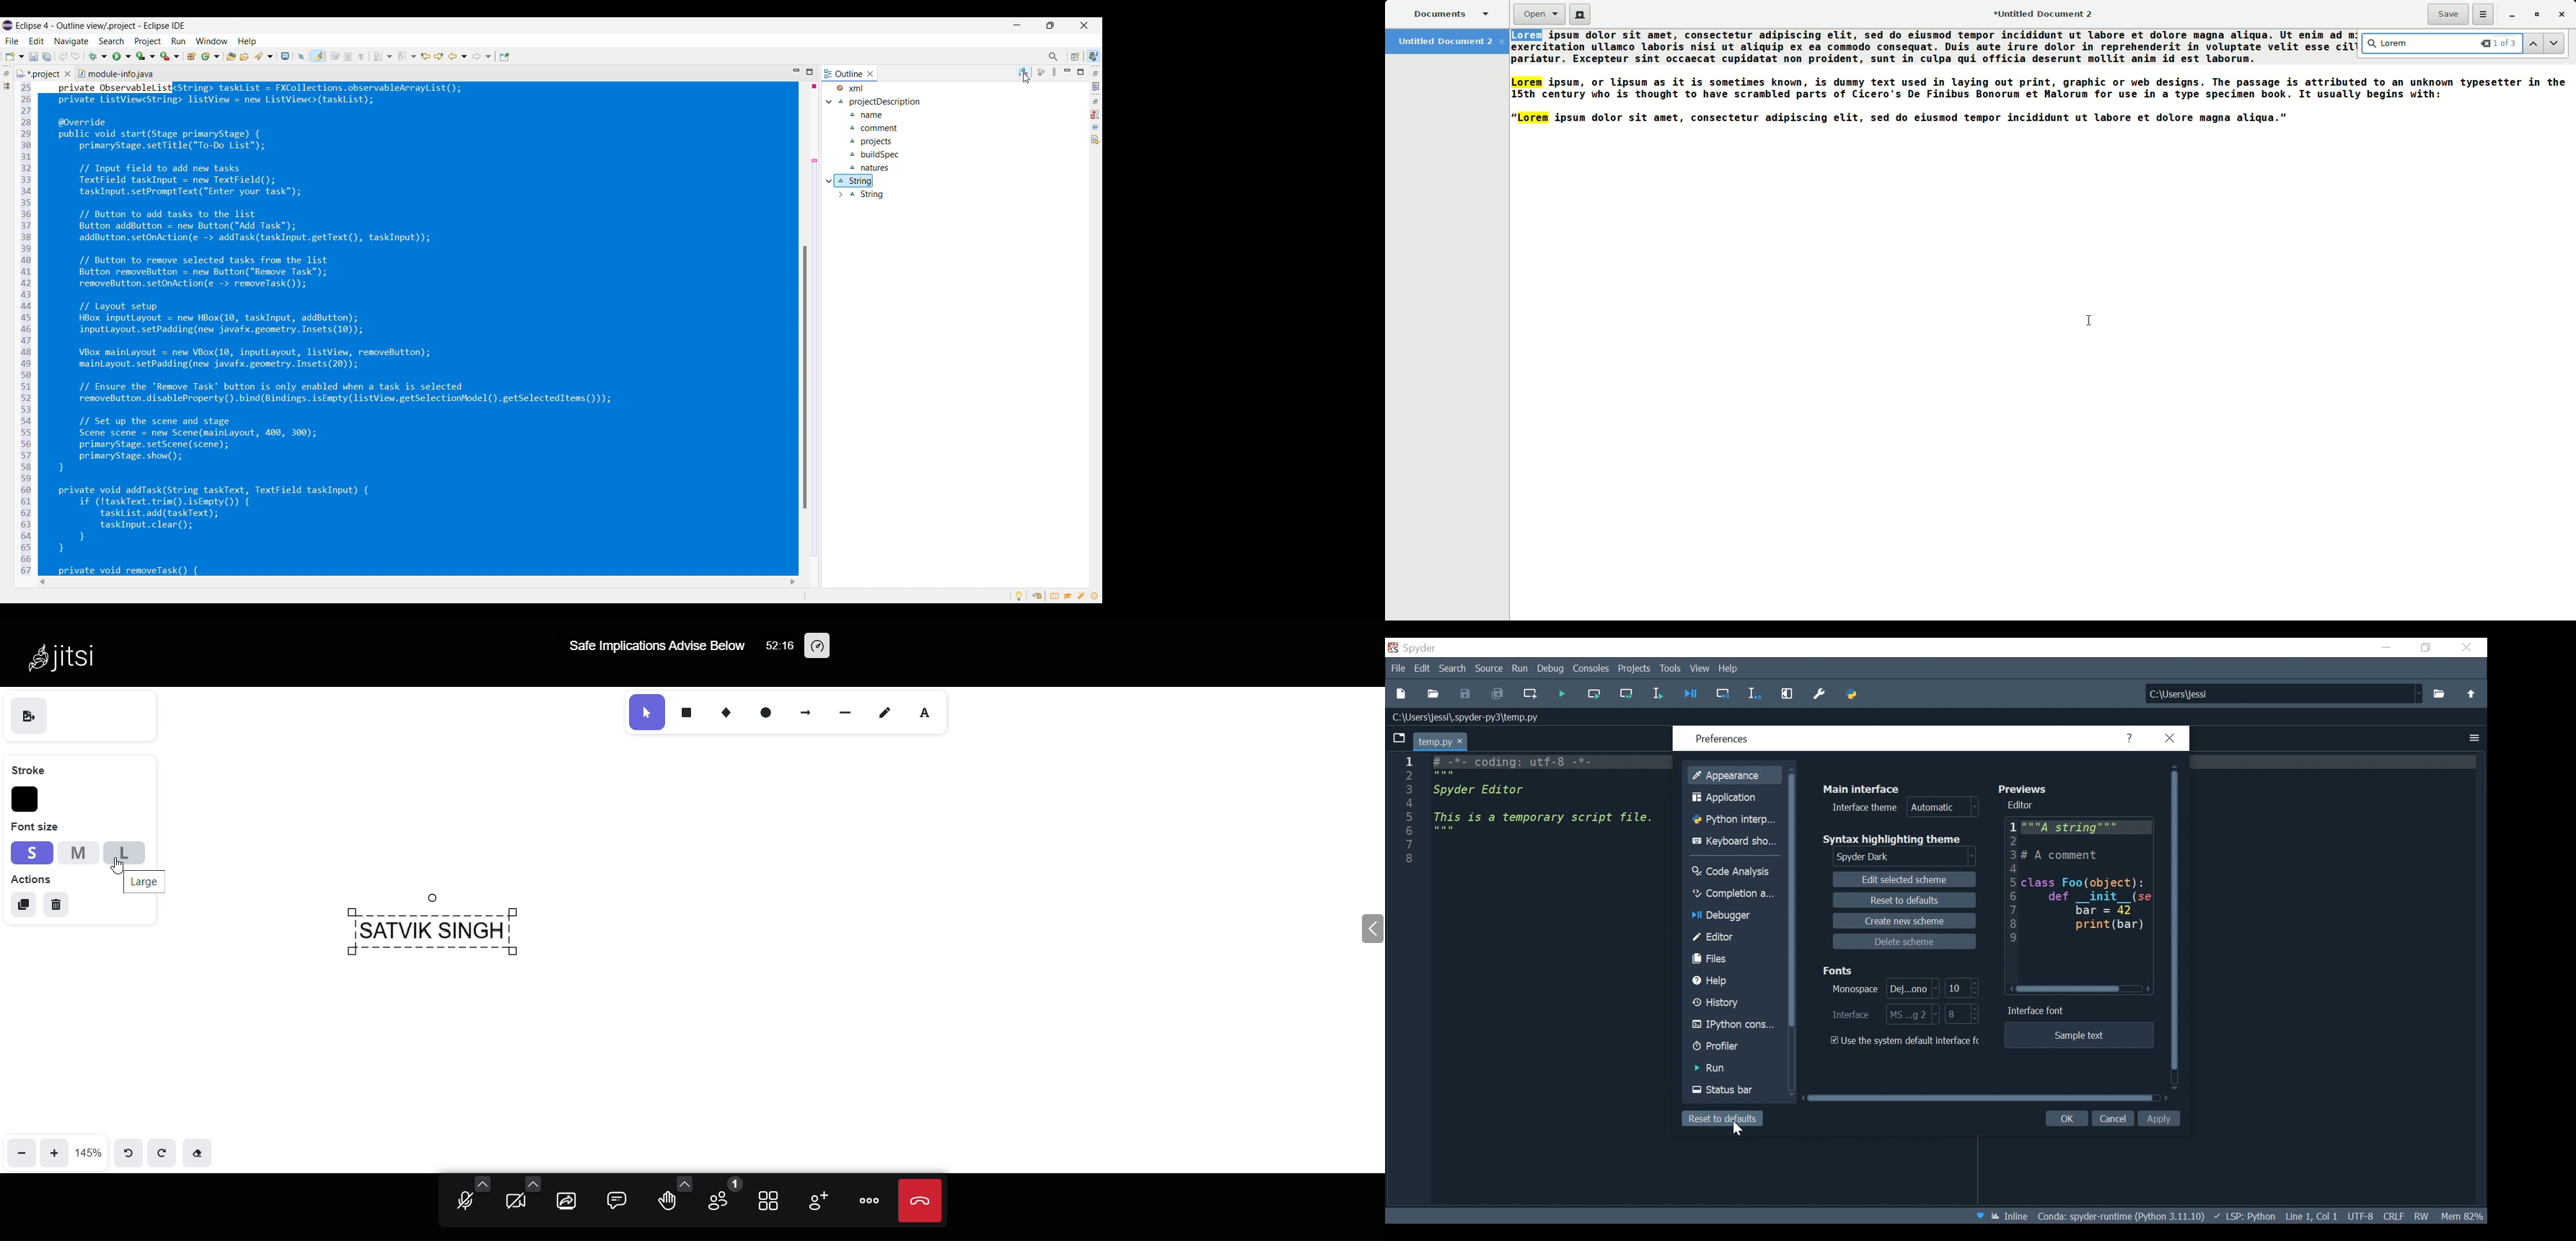 This screenshot has height=1260, width=2576. I want to click on File Path, so click(1469, 718).